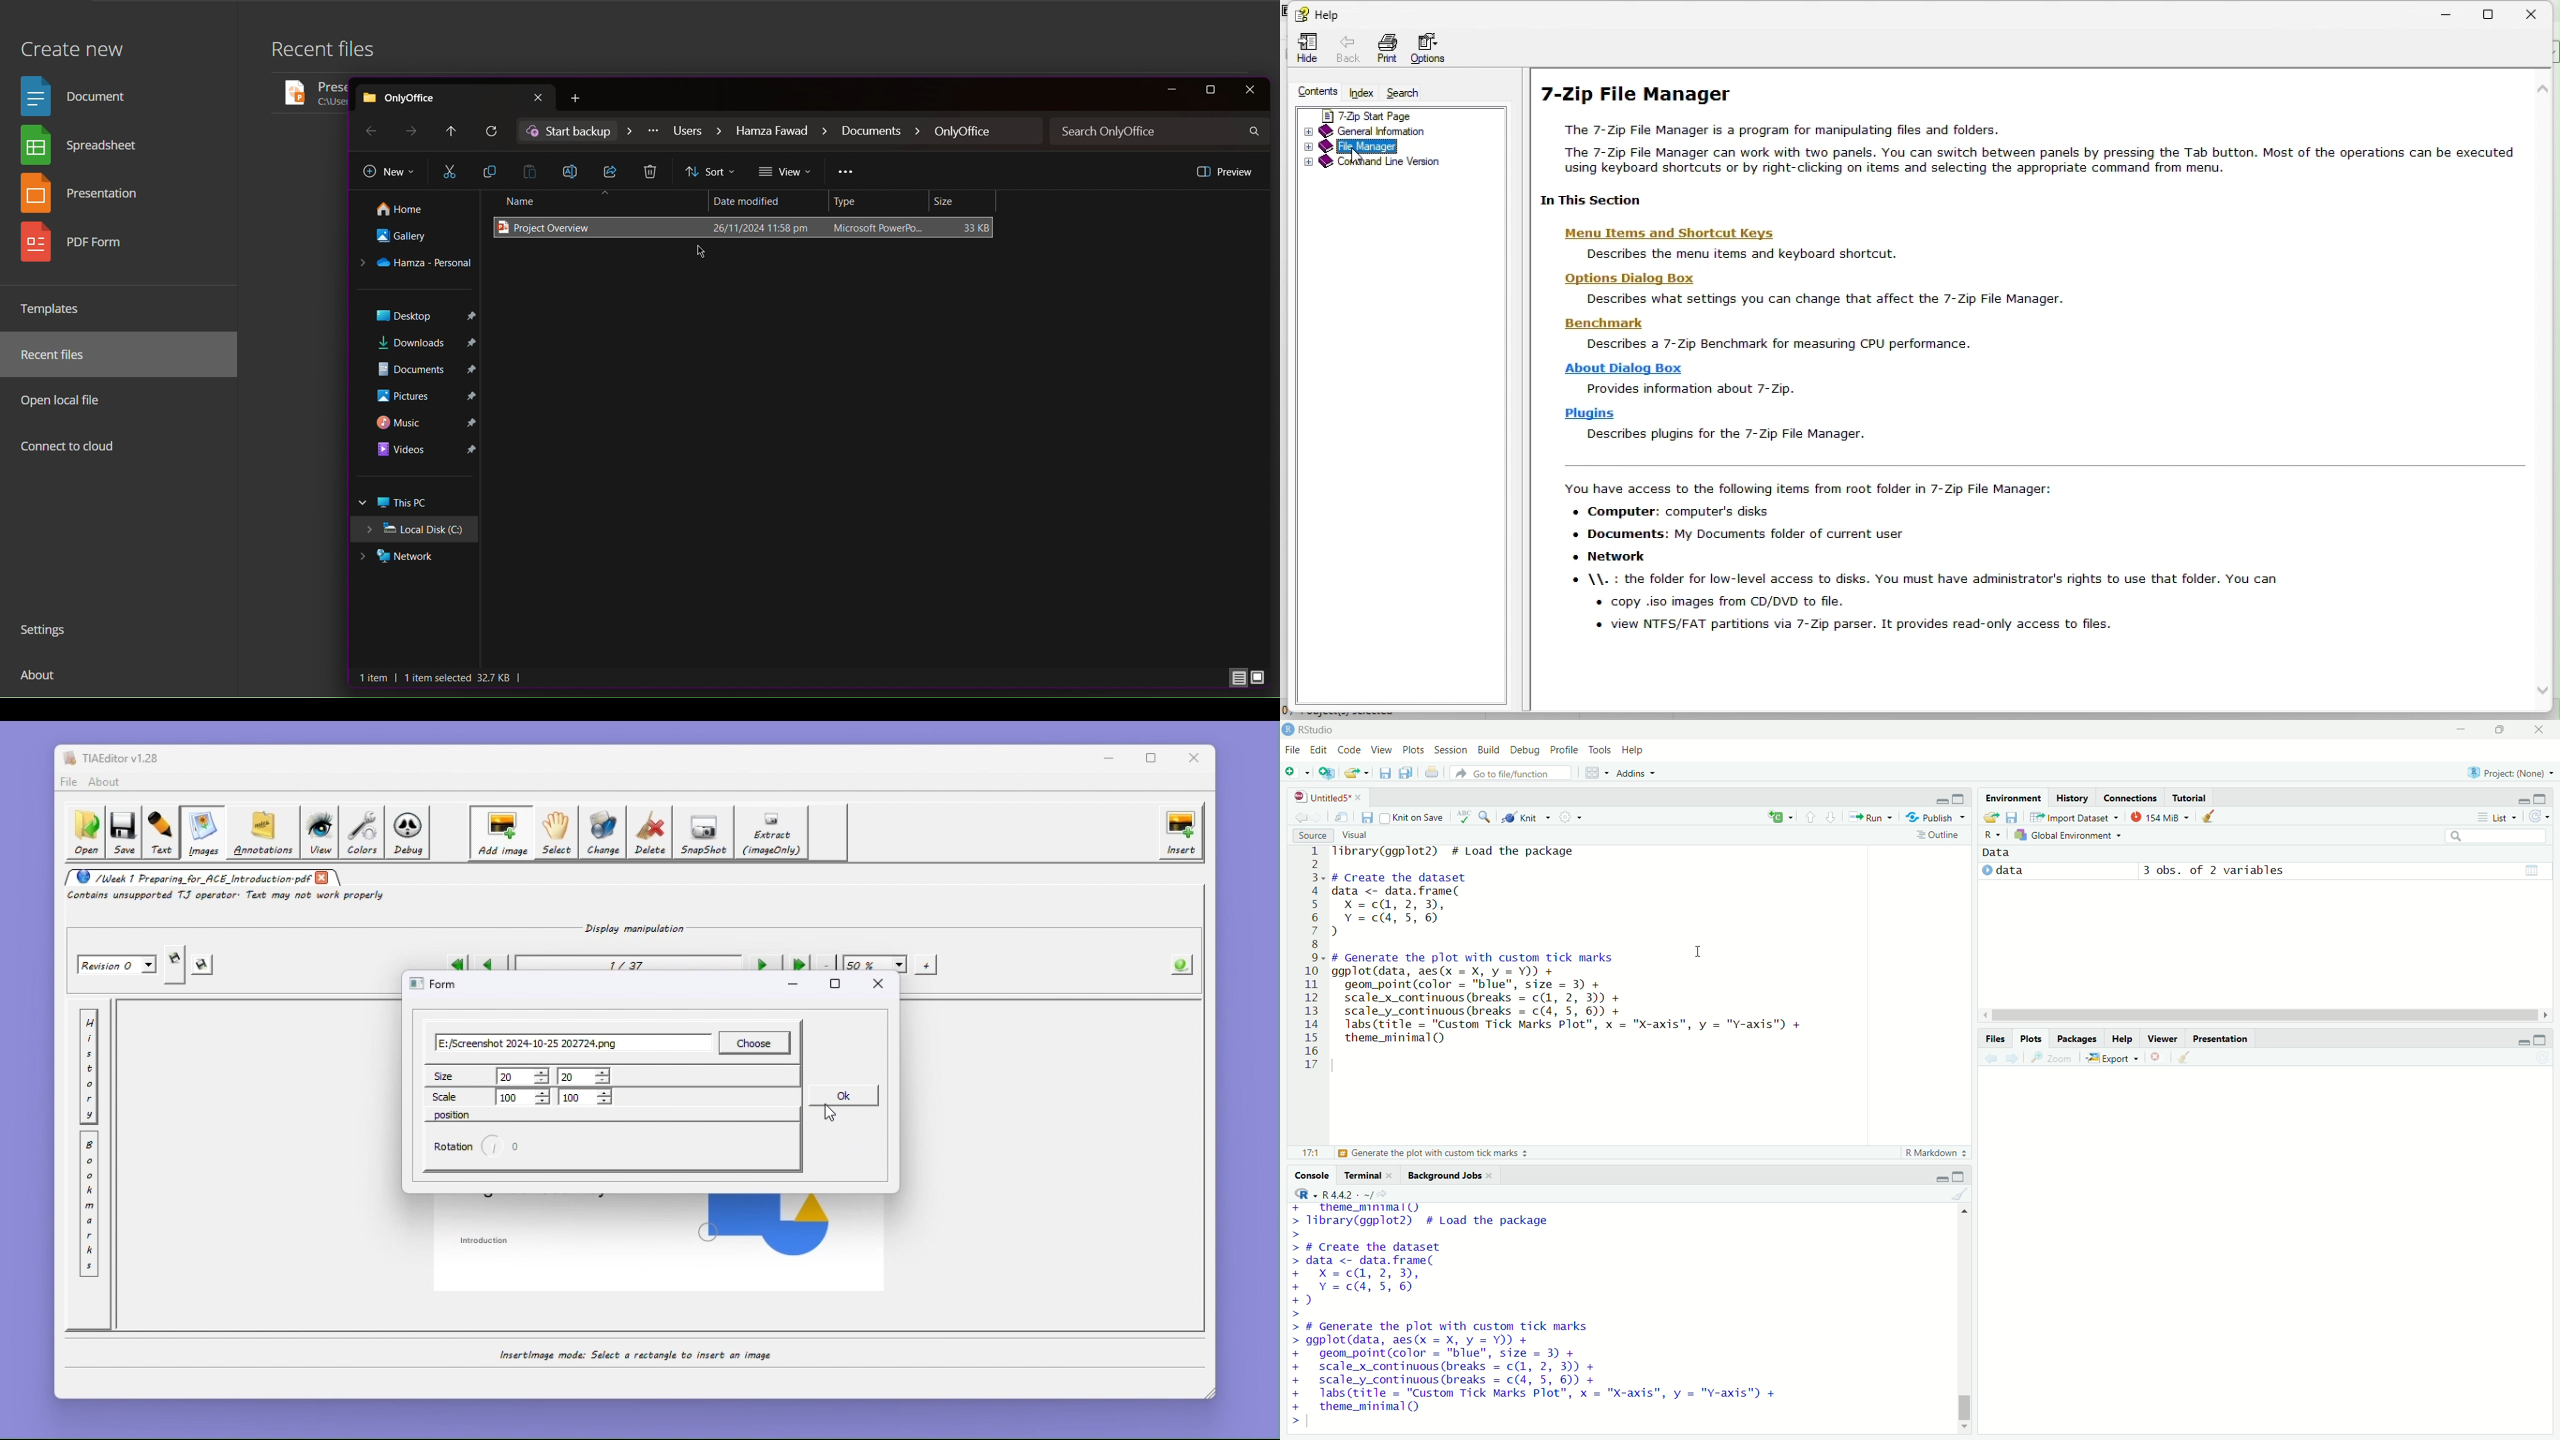 The width and height of the screenshot is (2576, 1456). What do you see at coordinates (2215, 818) in the screenshot?
I see `clear objects from the workspace` at bounding box center [2215, 818].